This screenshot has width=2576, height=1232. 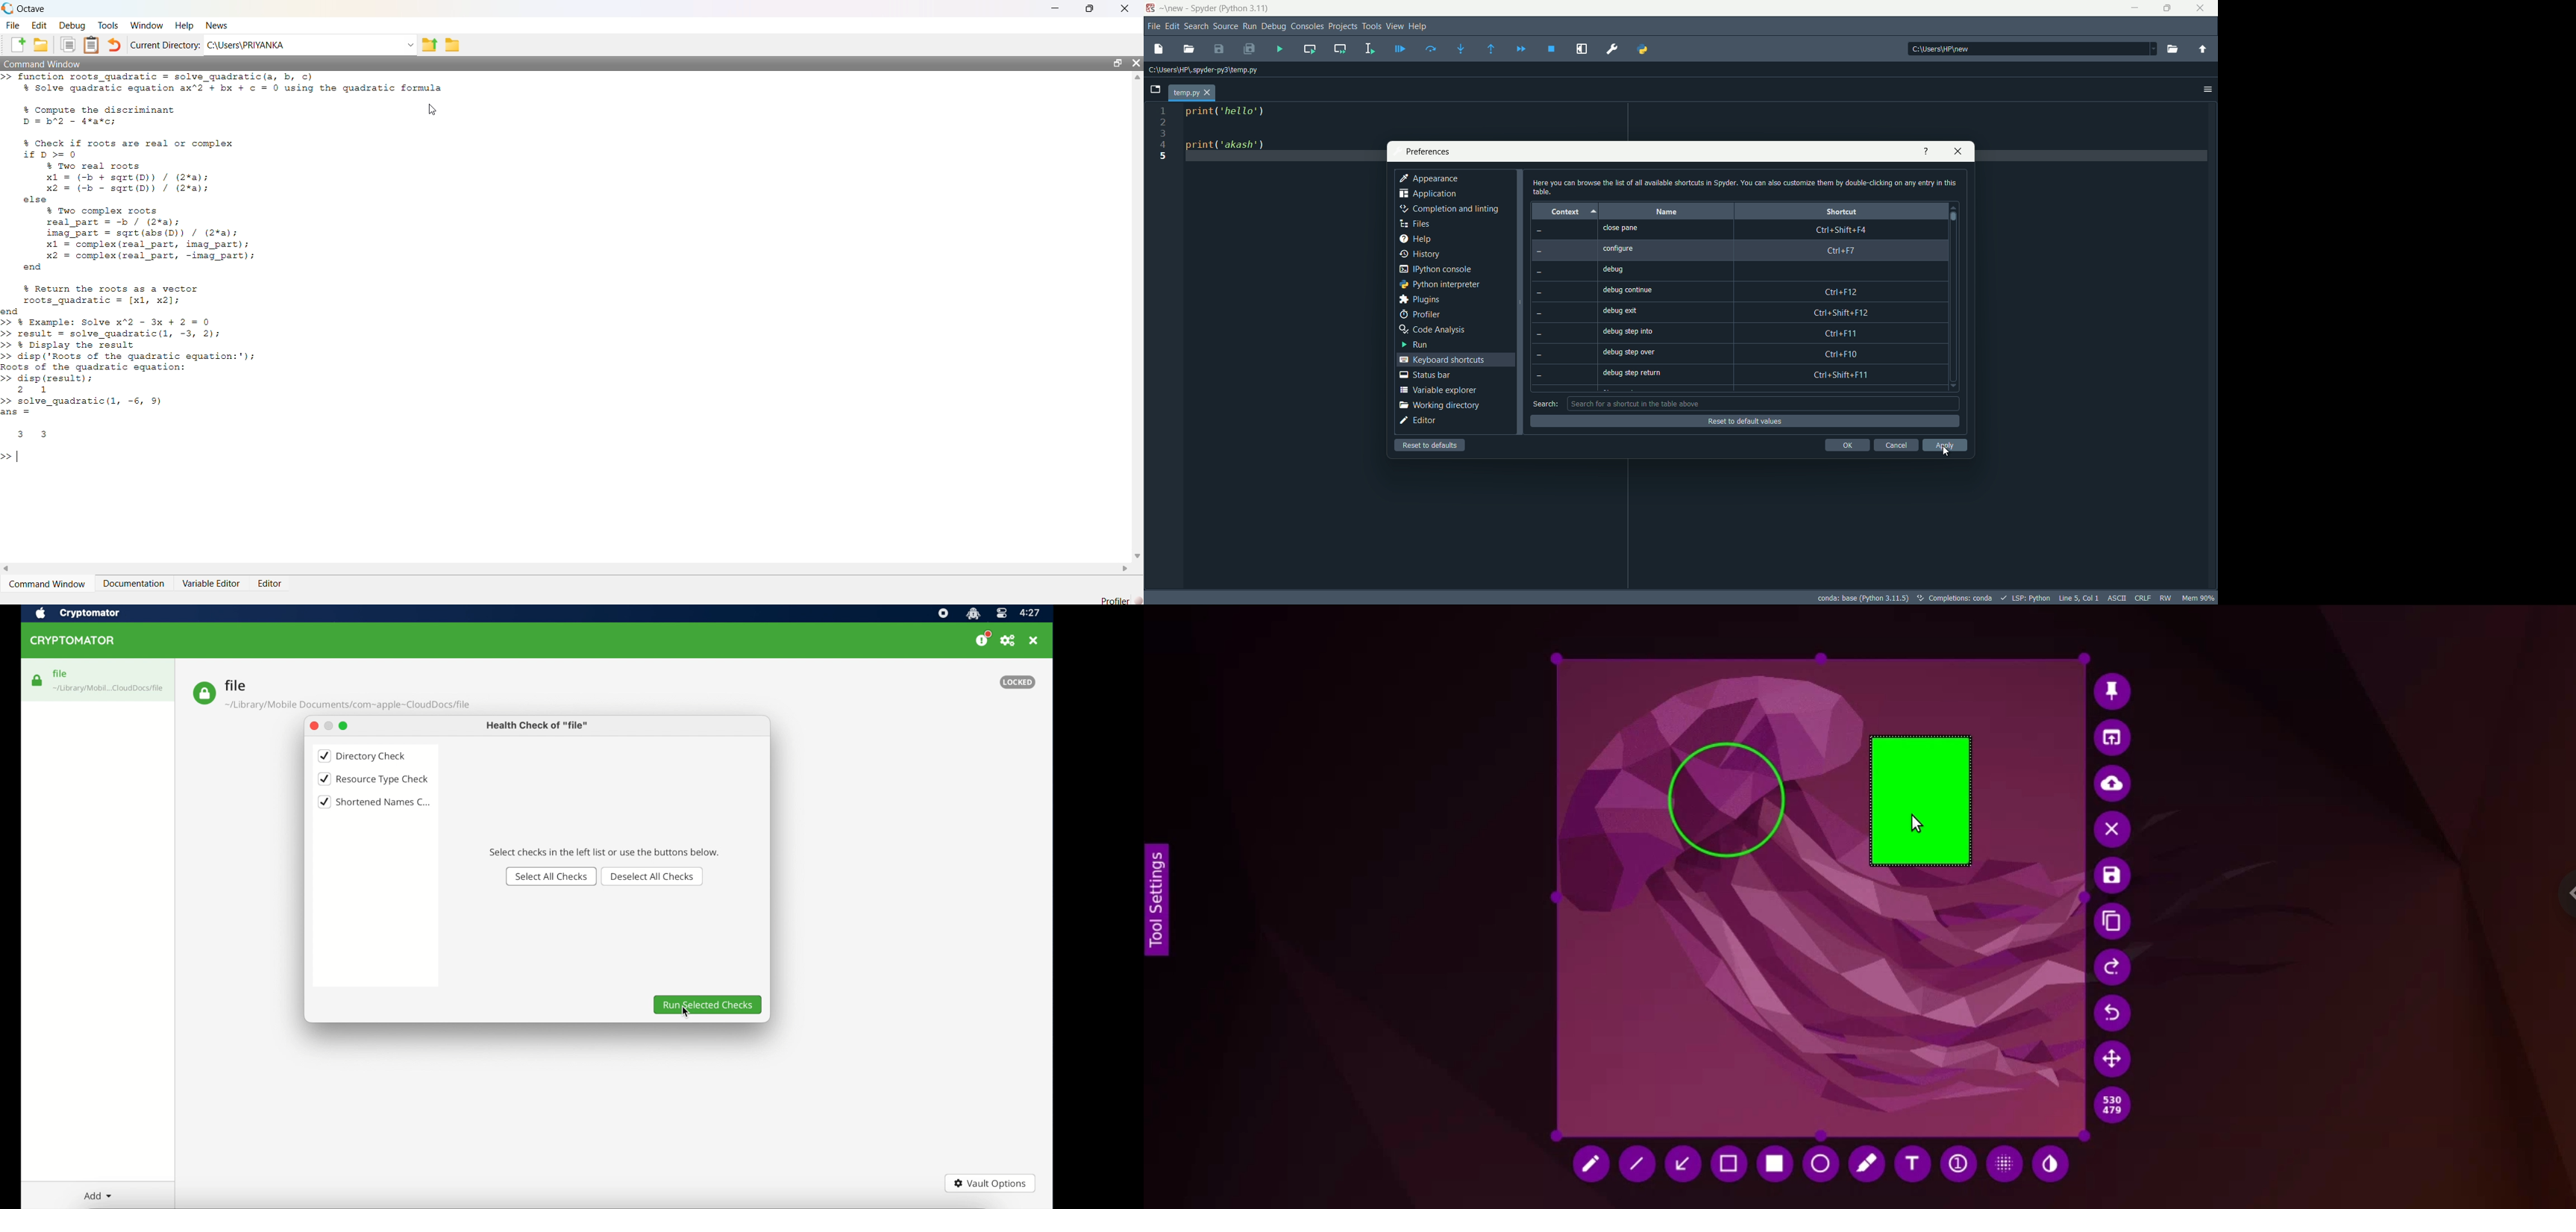 What do you see at coordinates (1430, 179) in the screenshot?
I see `appearance` at bounding box center [1430, 179].